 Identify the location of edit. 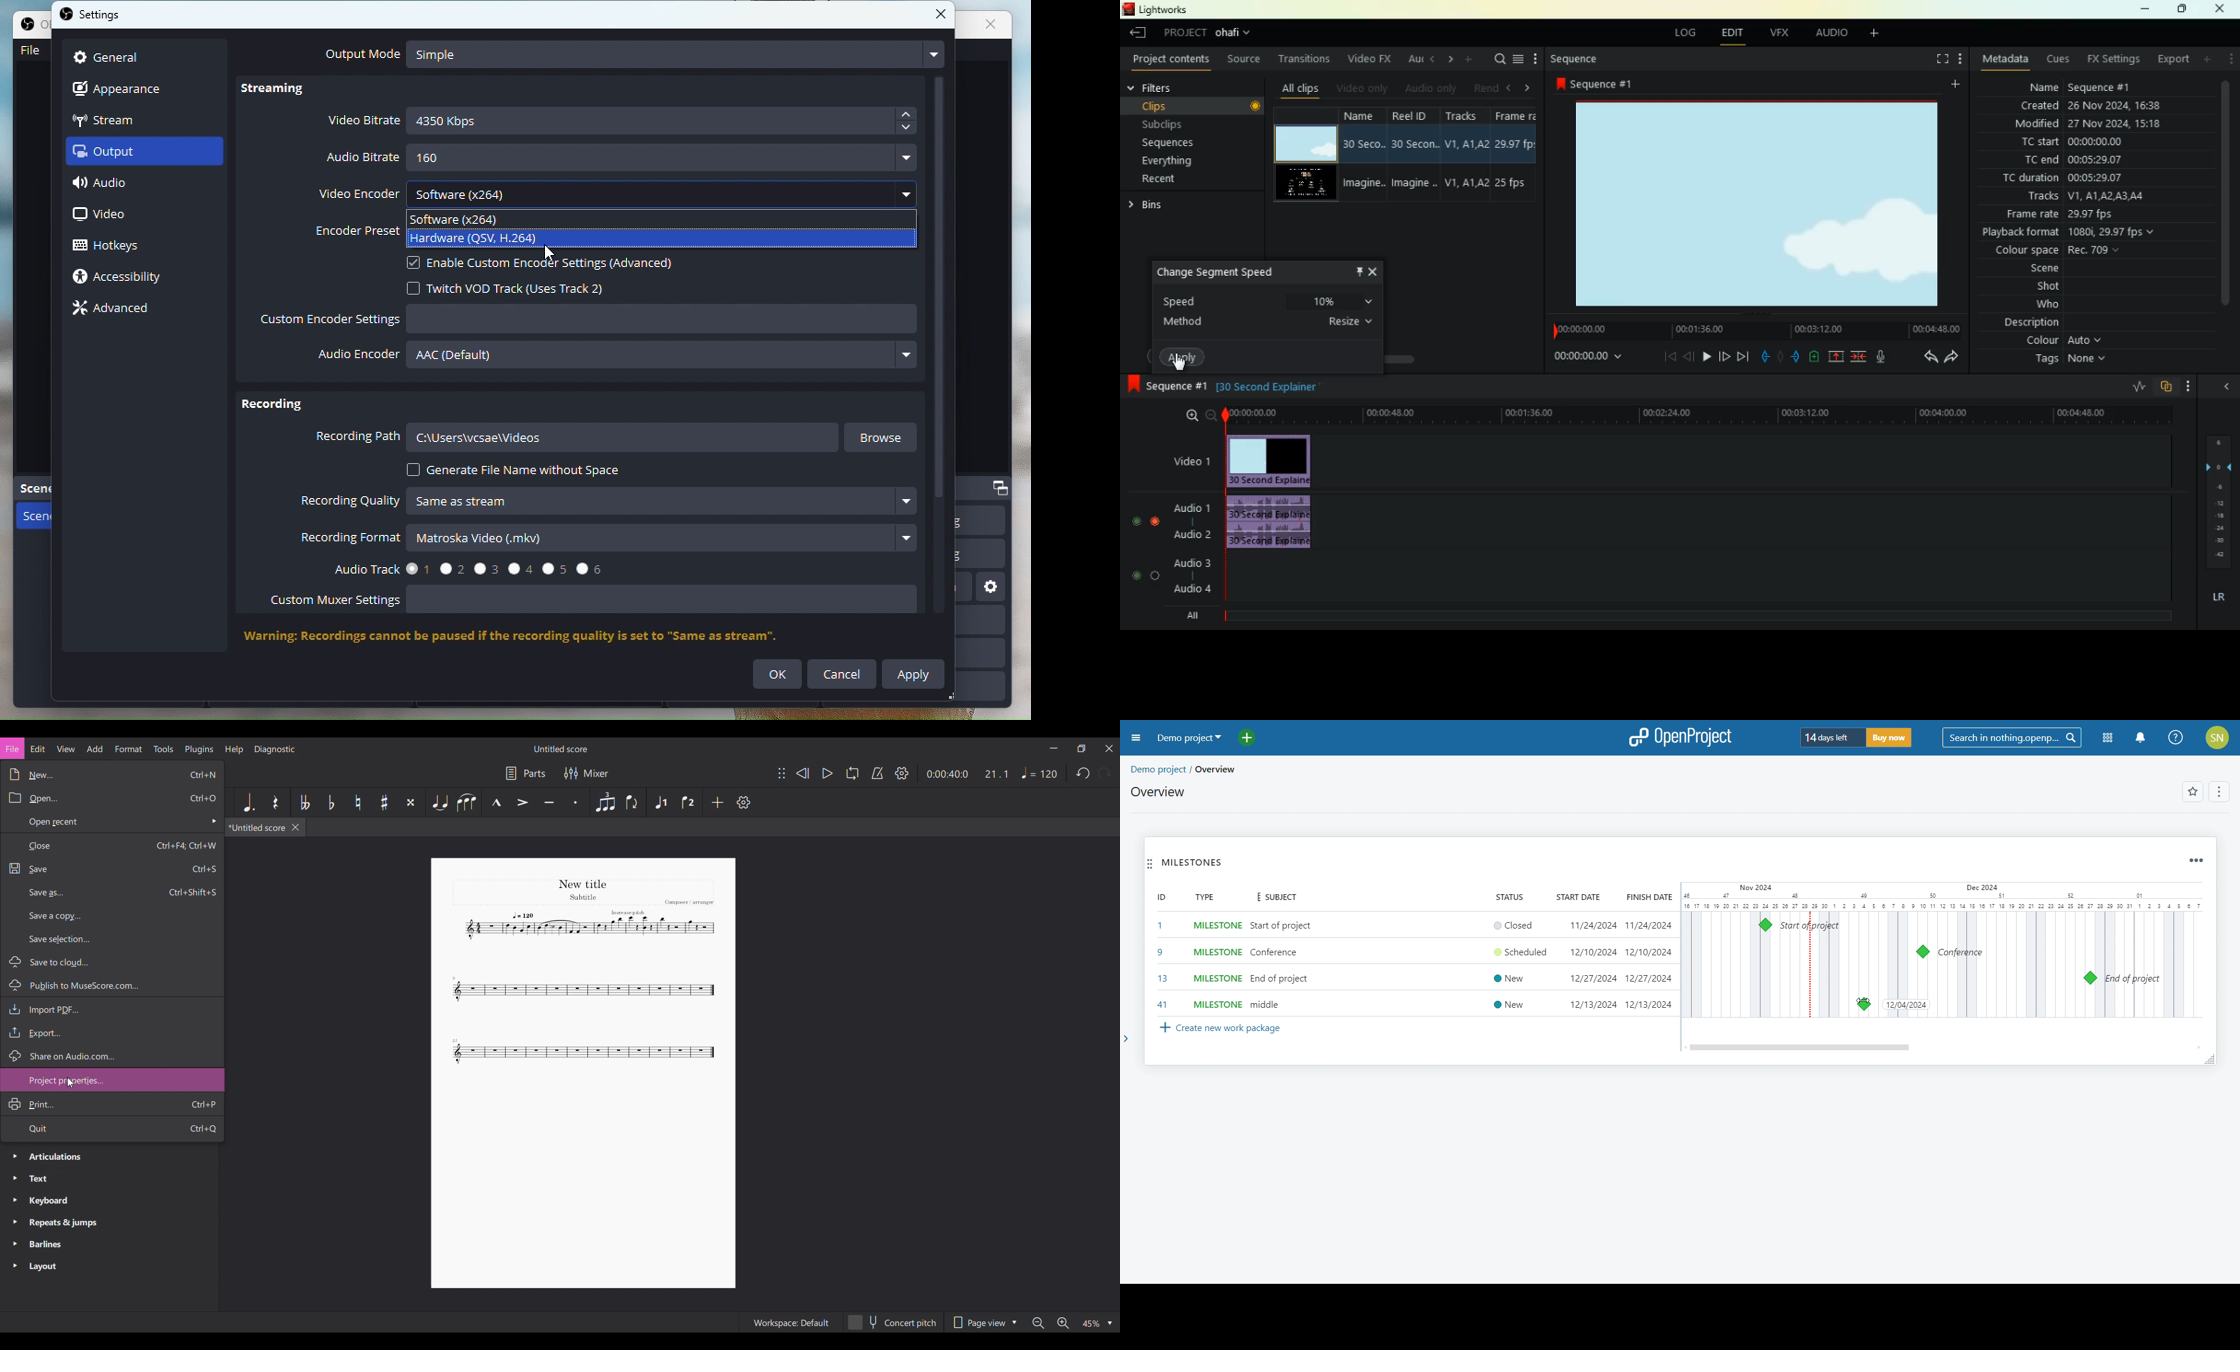
(1737, 35).